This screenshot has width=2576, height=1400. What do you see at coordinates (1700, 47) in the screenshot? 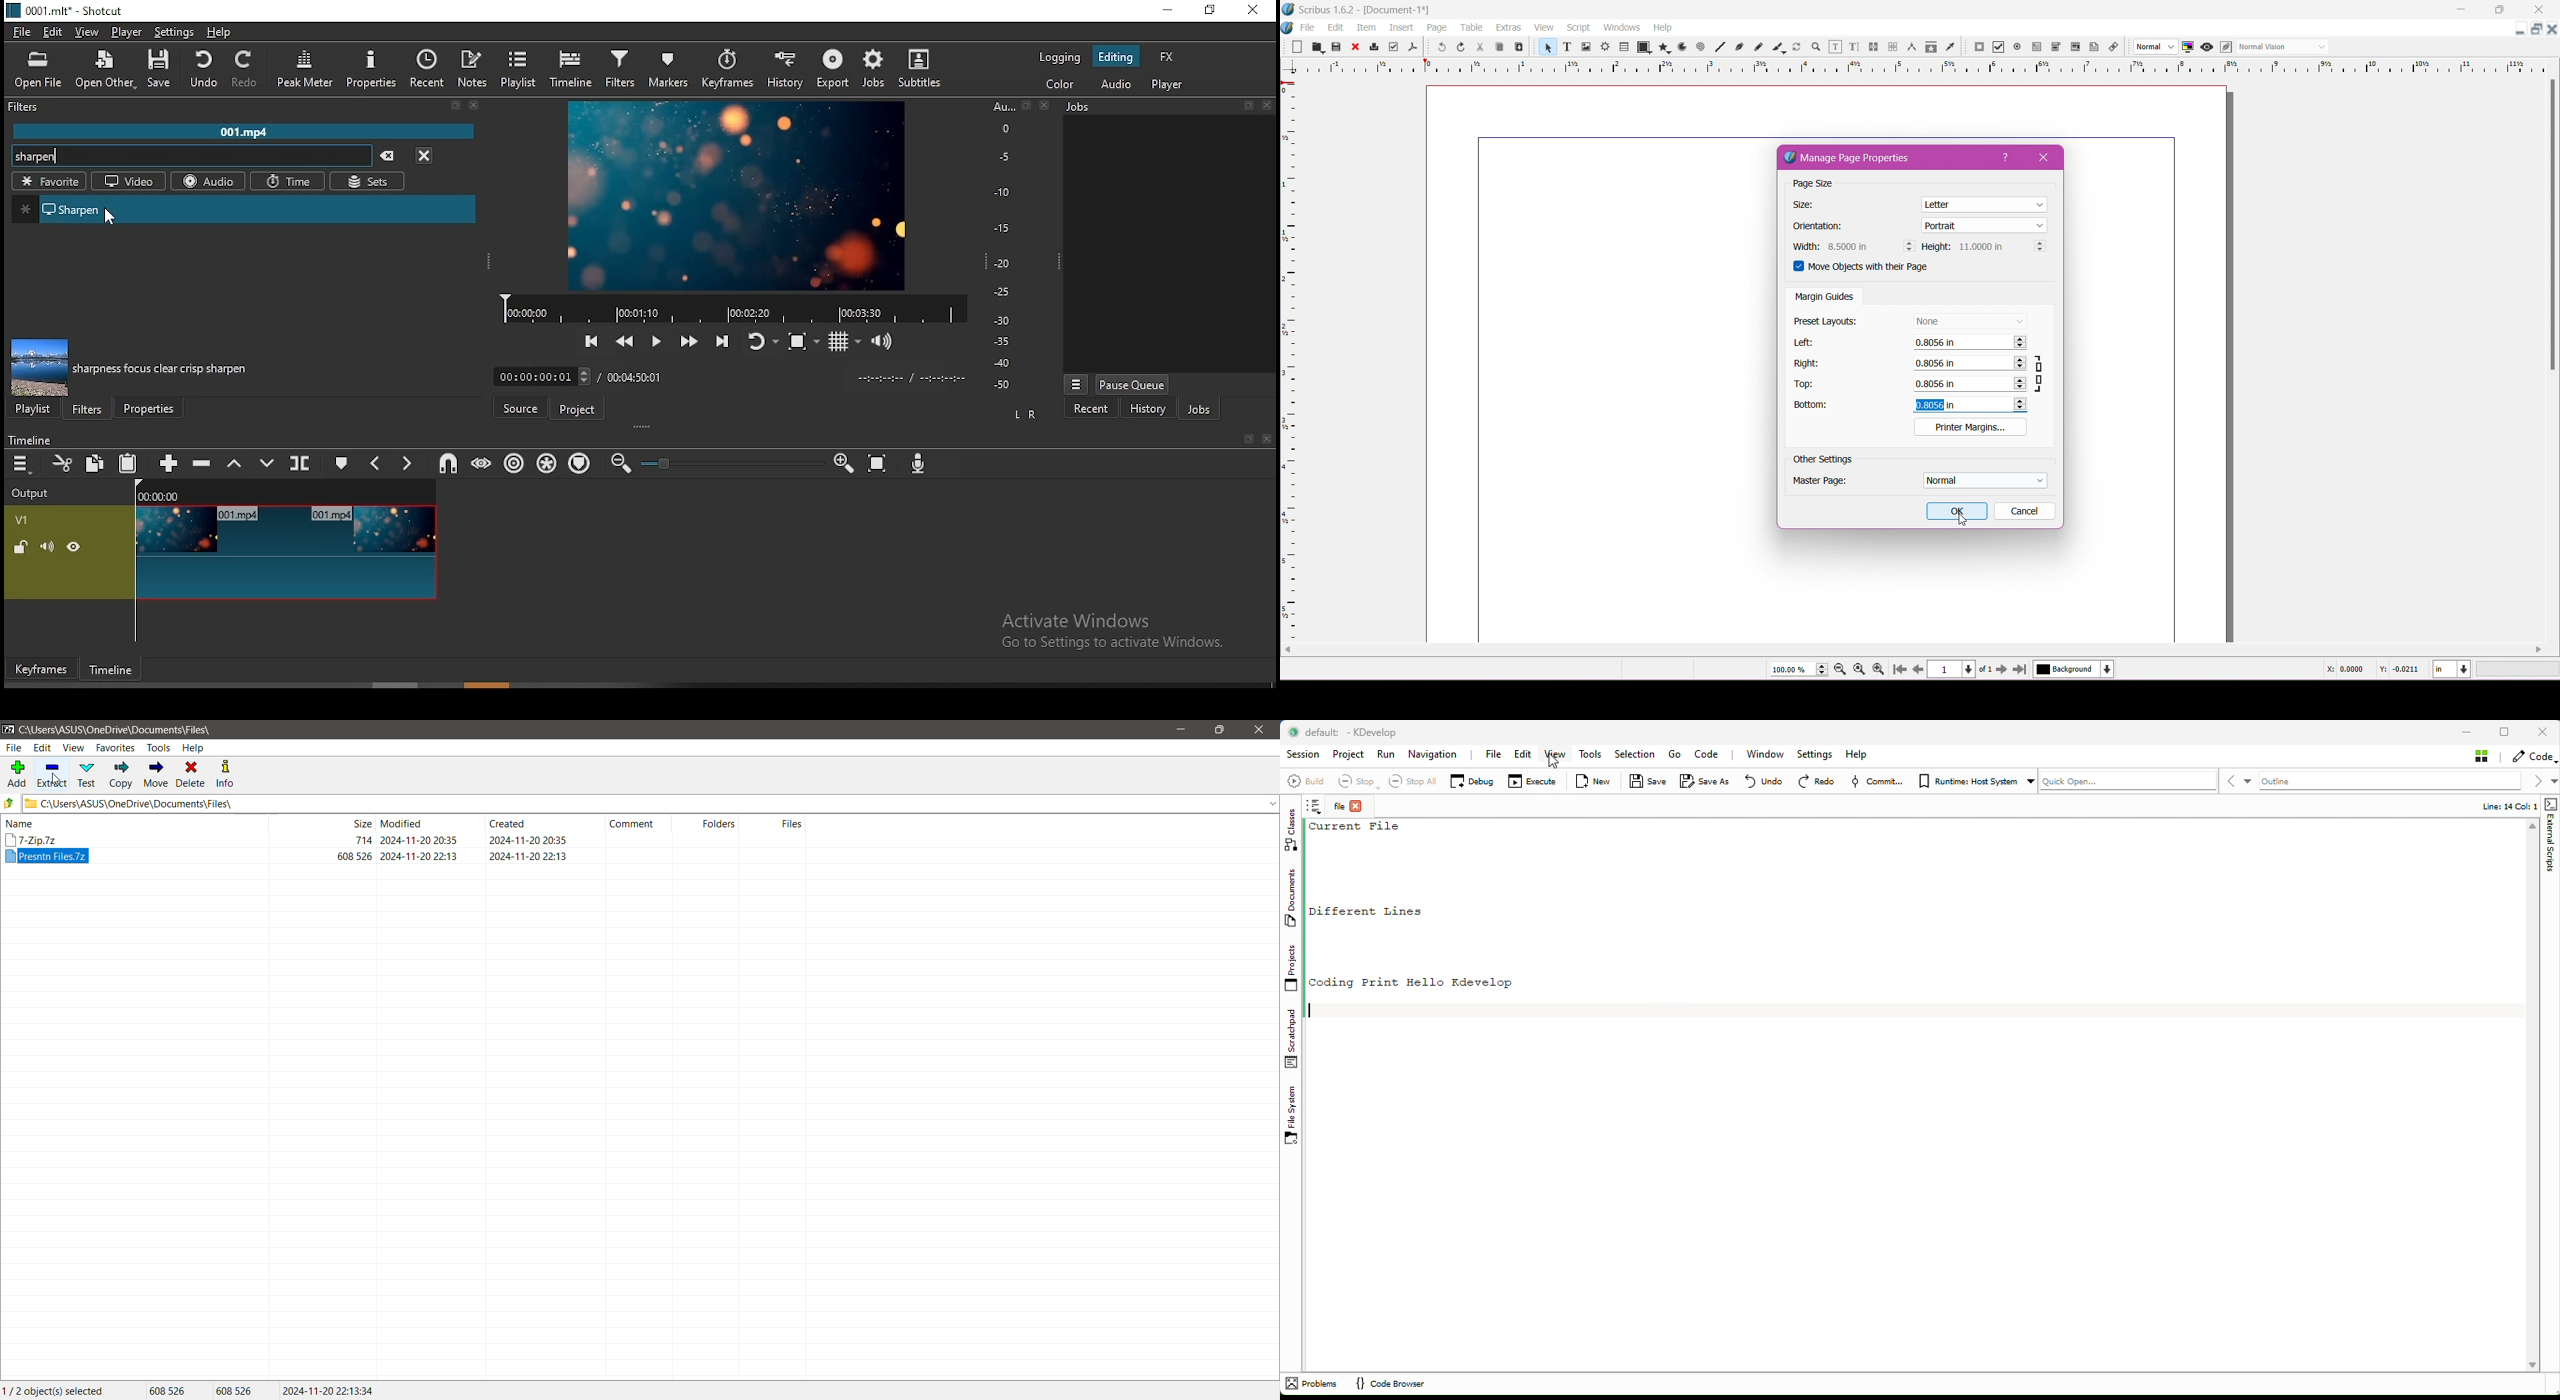
I see `Spiral` at bounding box center [1700, 47].